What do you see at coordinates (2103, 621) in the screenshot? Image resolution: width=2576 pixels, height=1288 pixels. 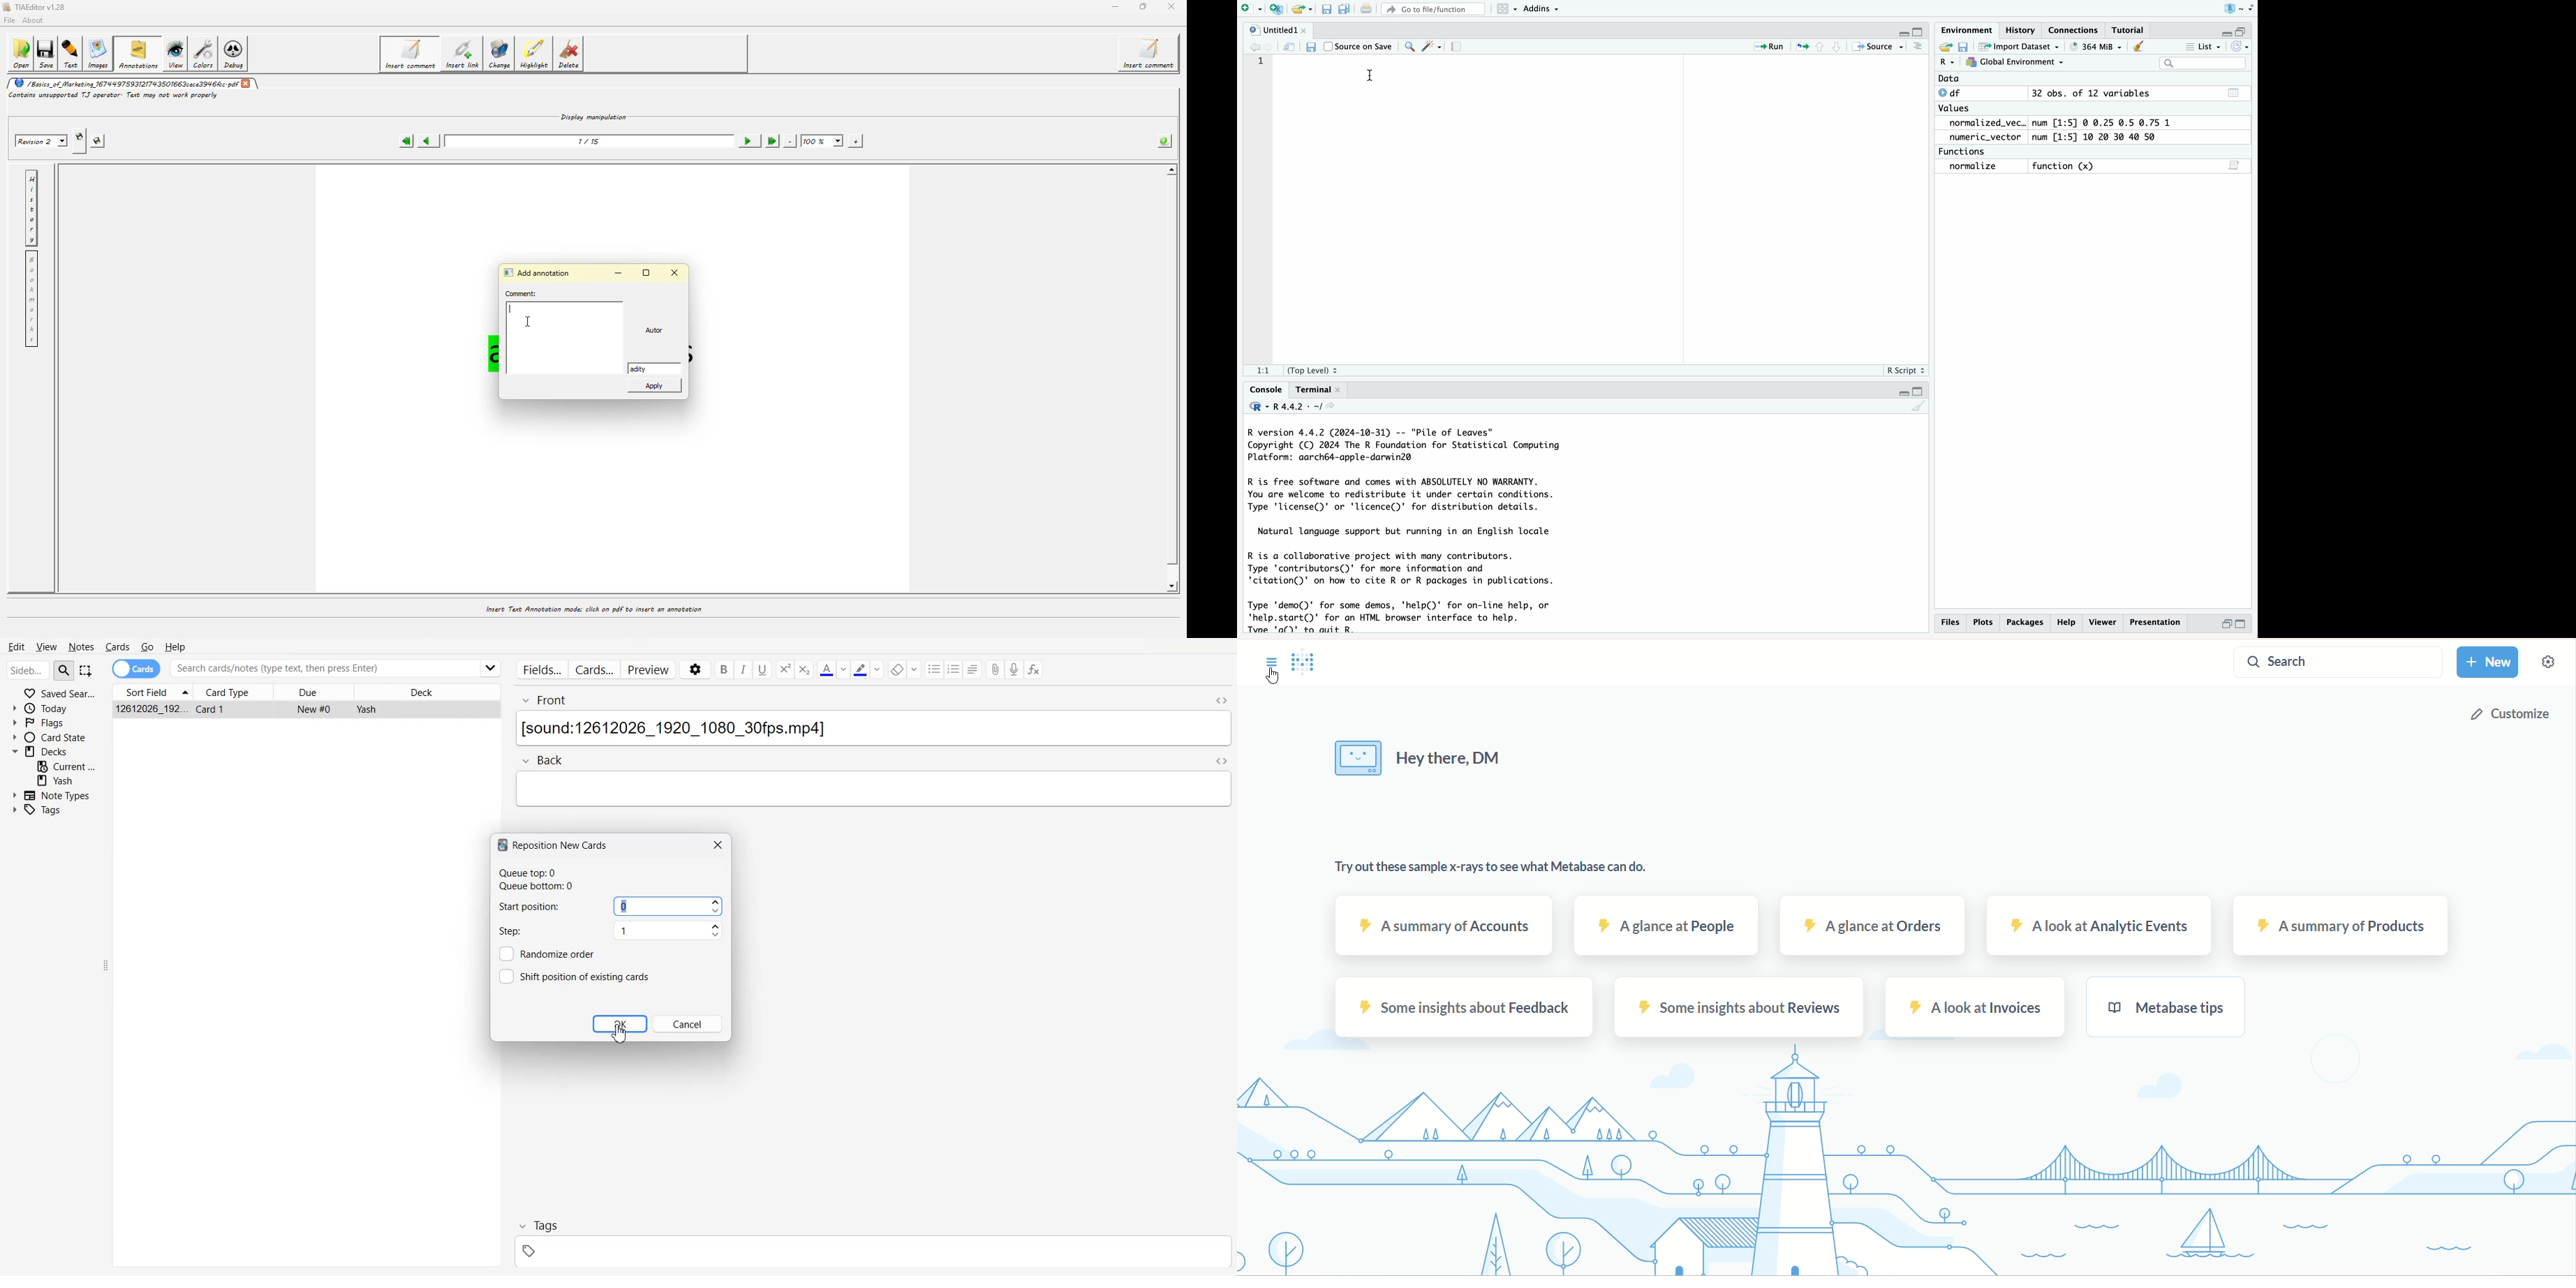 I see `Viewer` at bounding box center [2103, 621].